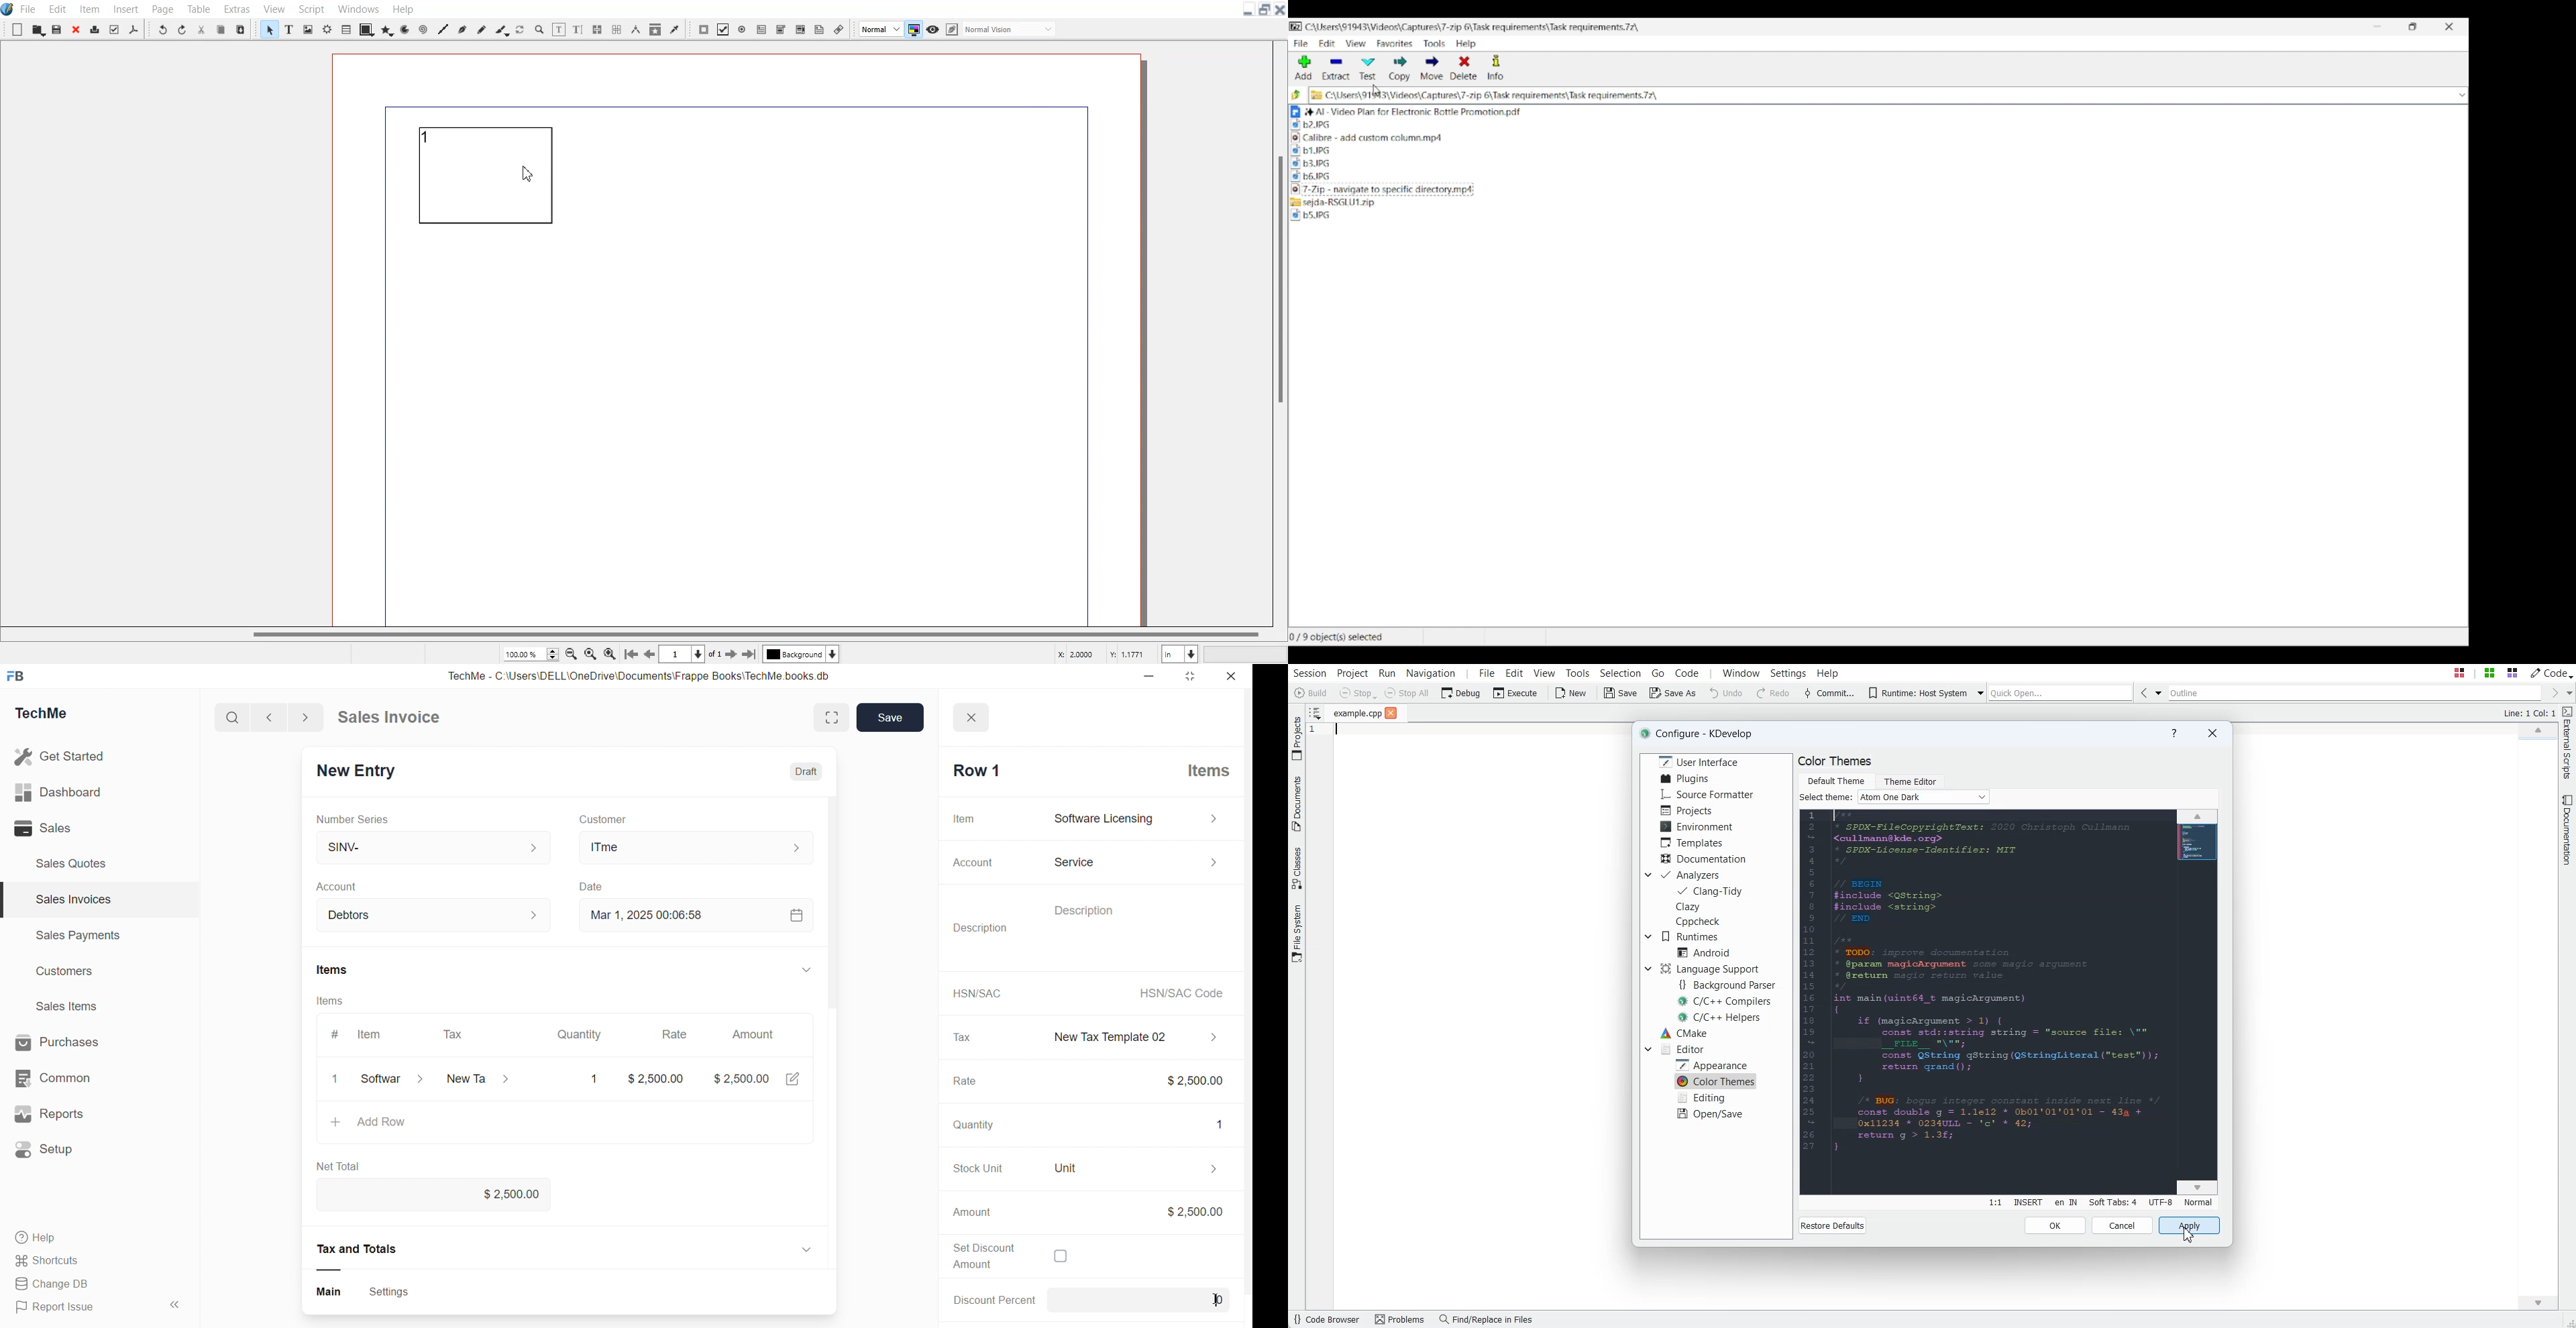 The image size is (2576, 1344). What do you see at coordinates (820, 716) in the screenshot?
I see `Full width` at bounding box center [820, 716].